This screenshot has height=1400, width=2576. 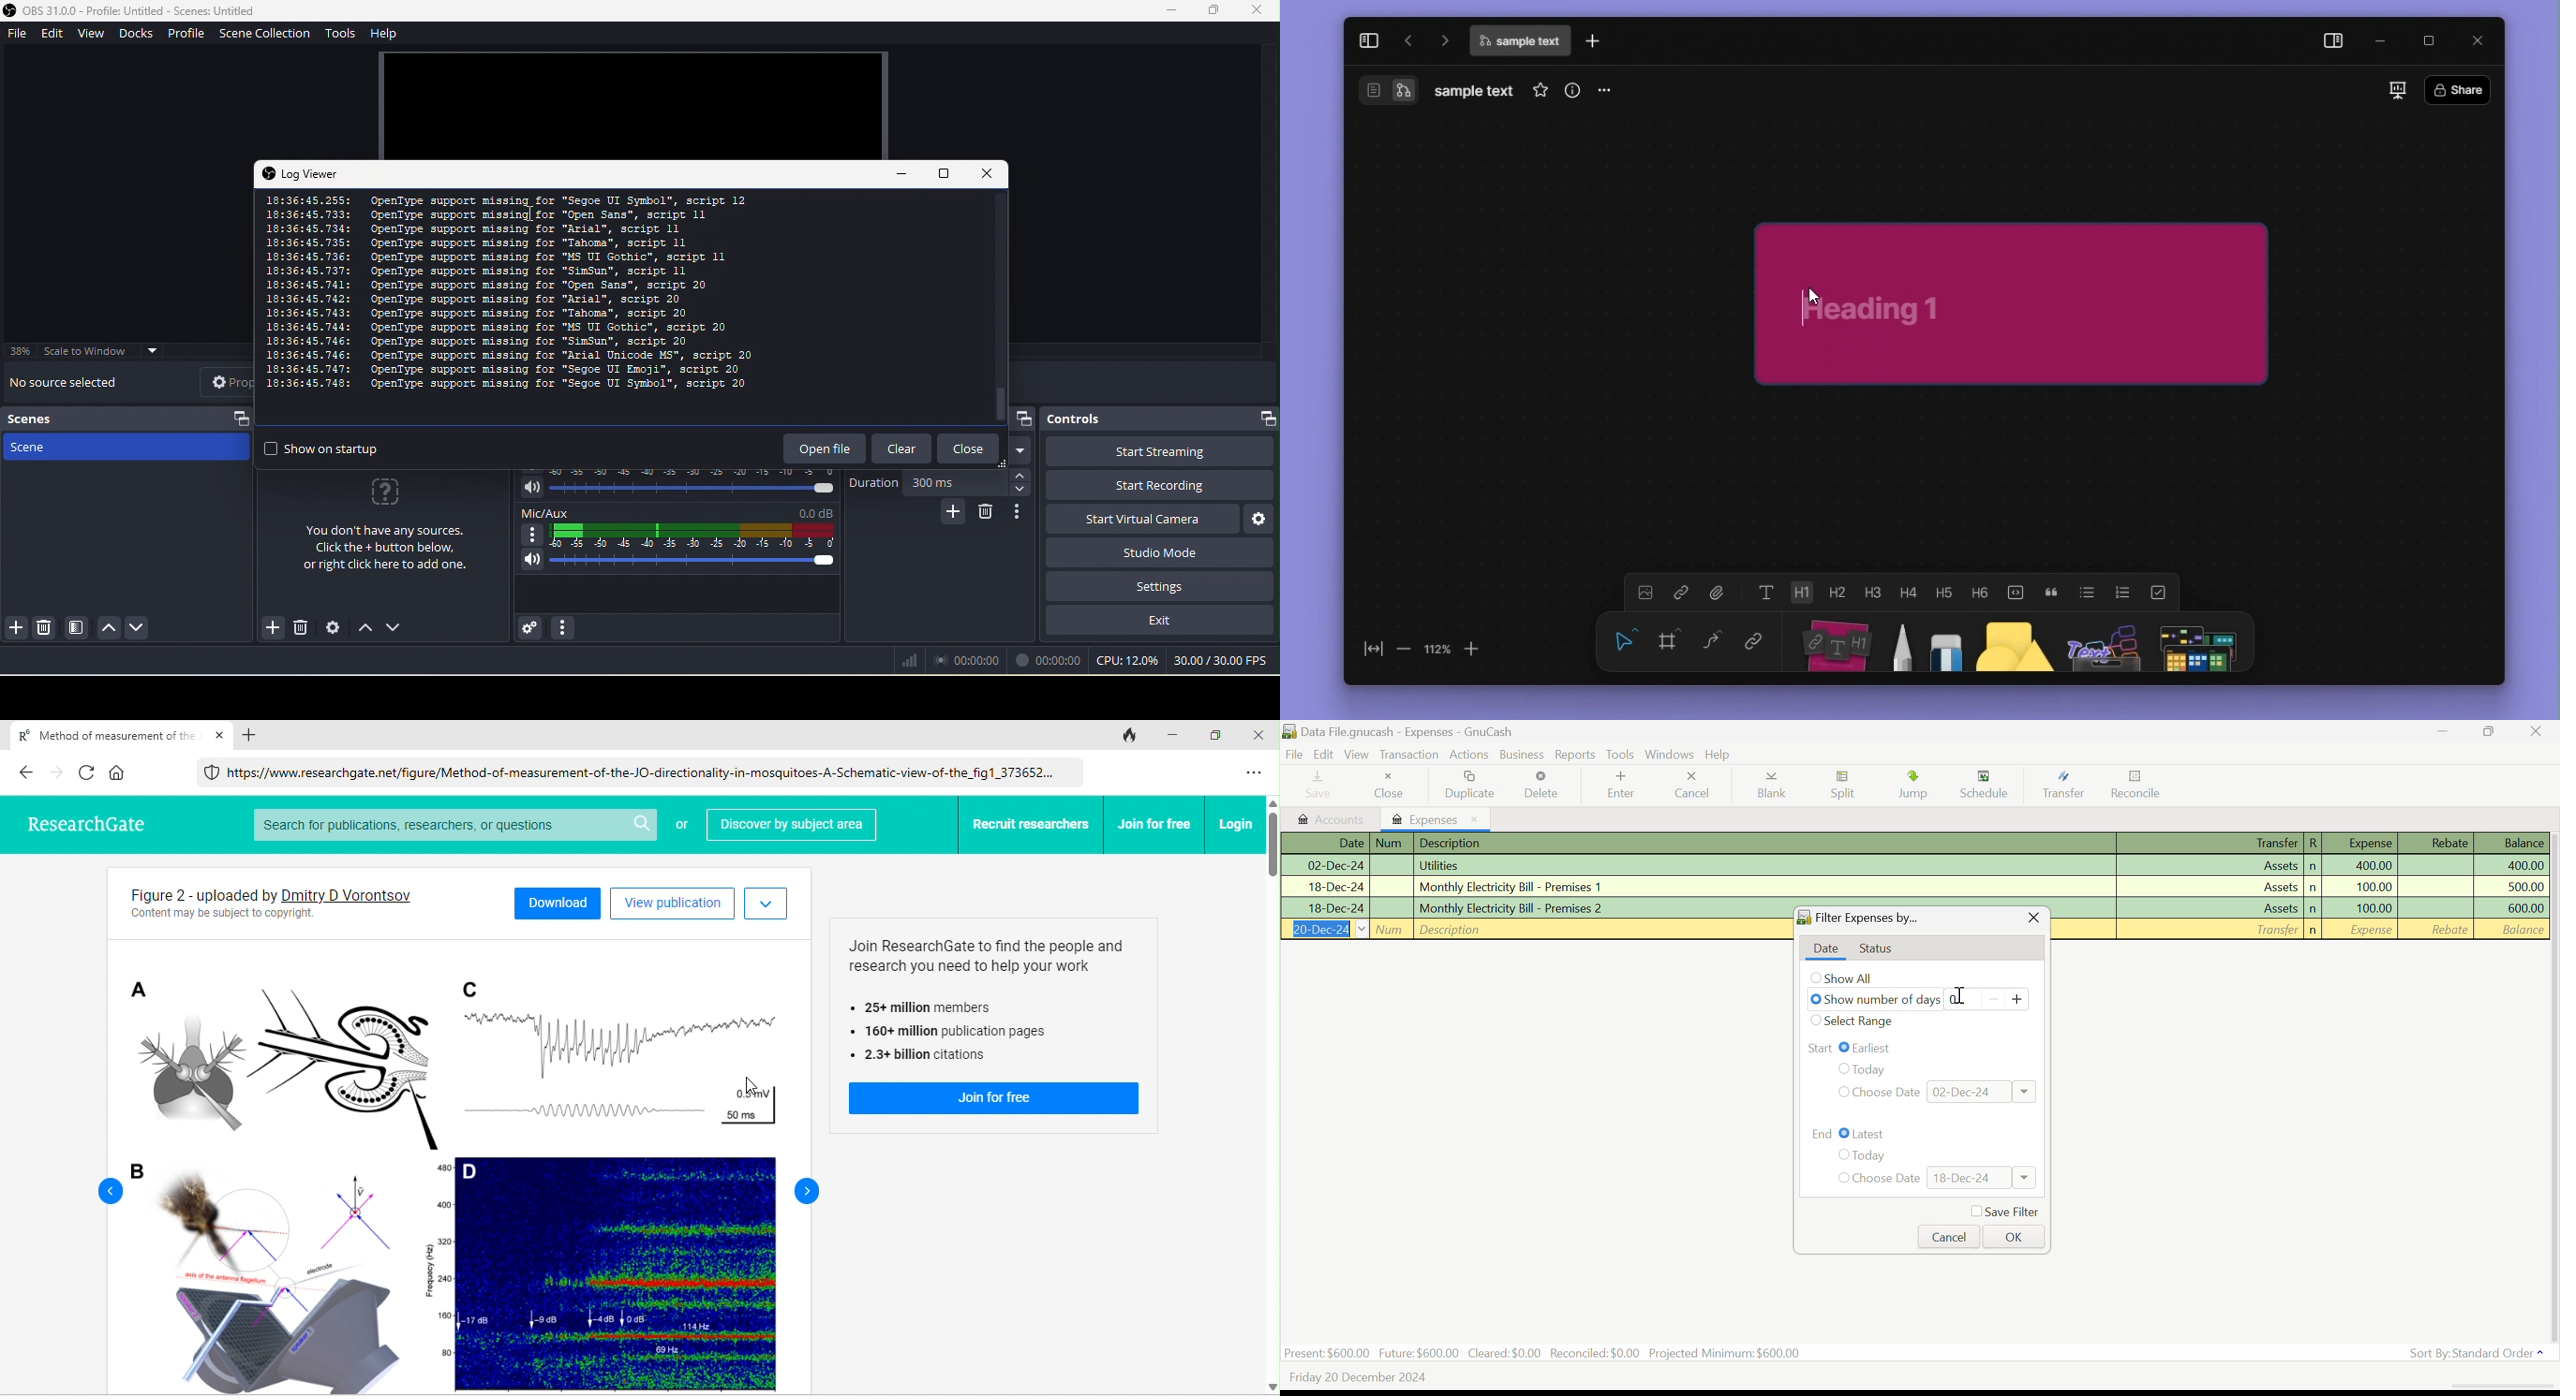 What do you see at coordinates (1547, 784) in the screenshot?
I see `Delete` at bounding box center [1547, 784].